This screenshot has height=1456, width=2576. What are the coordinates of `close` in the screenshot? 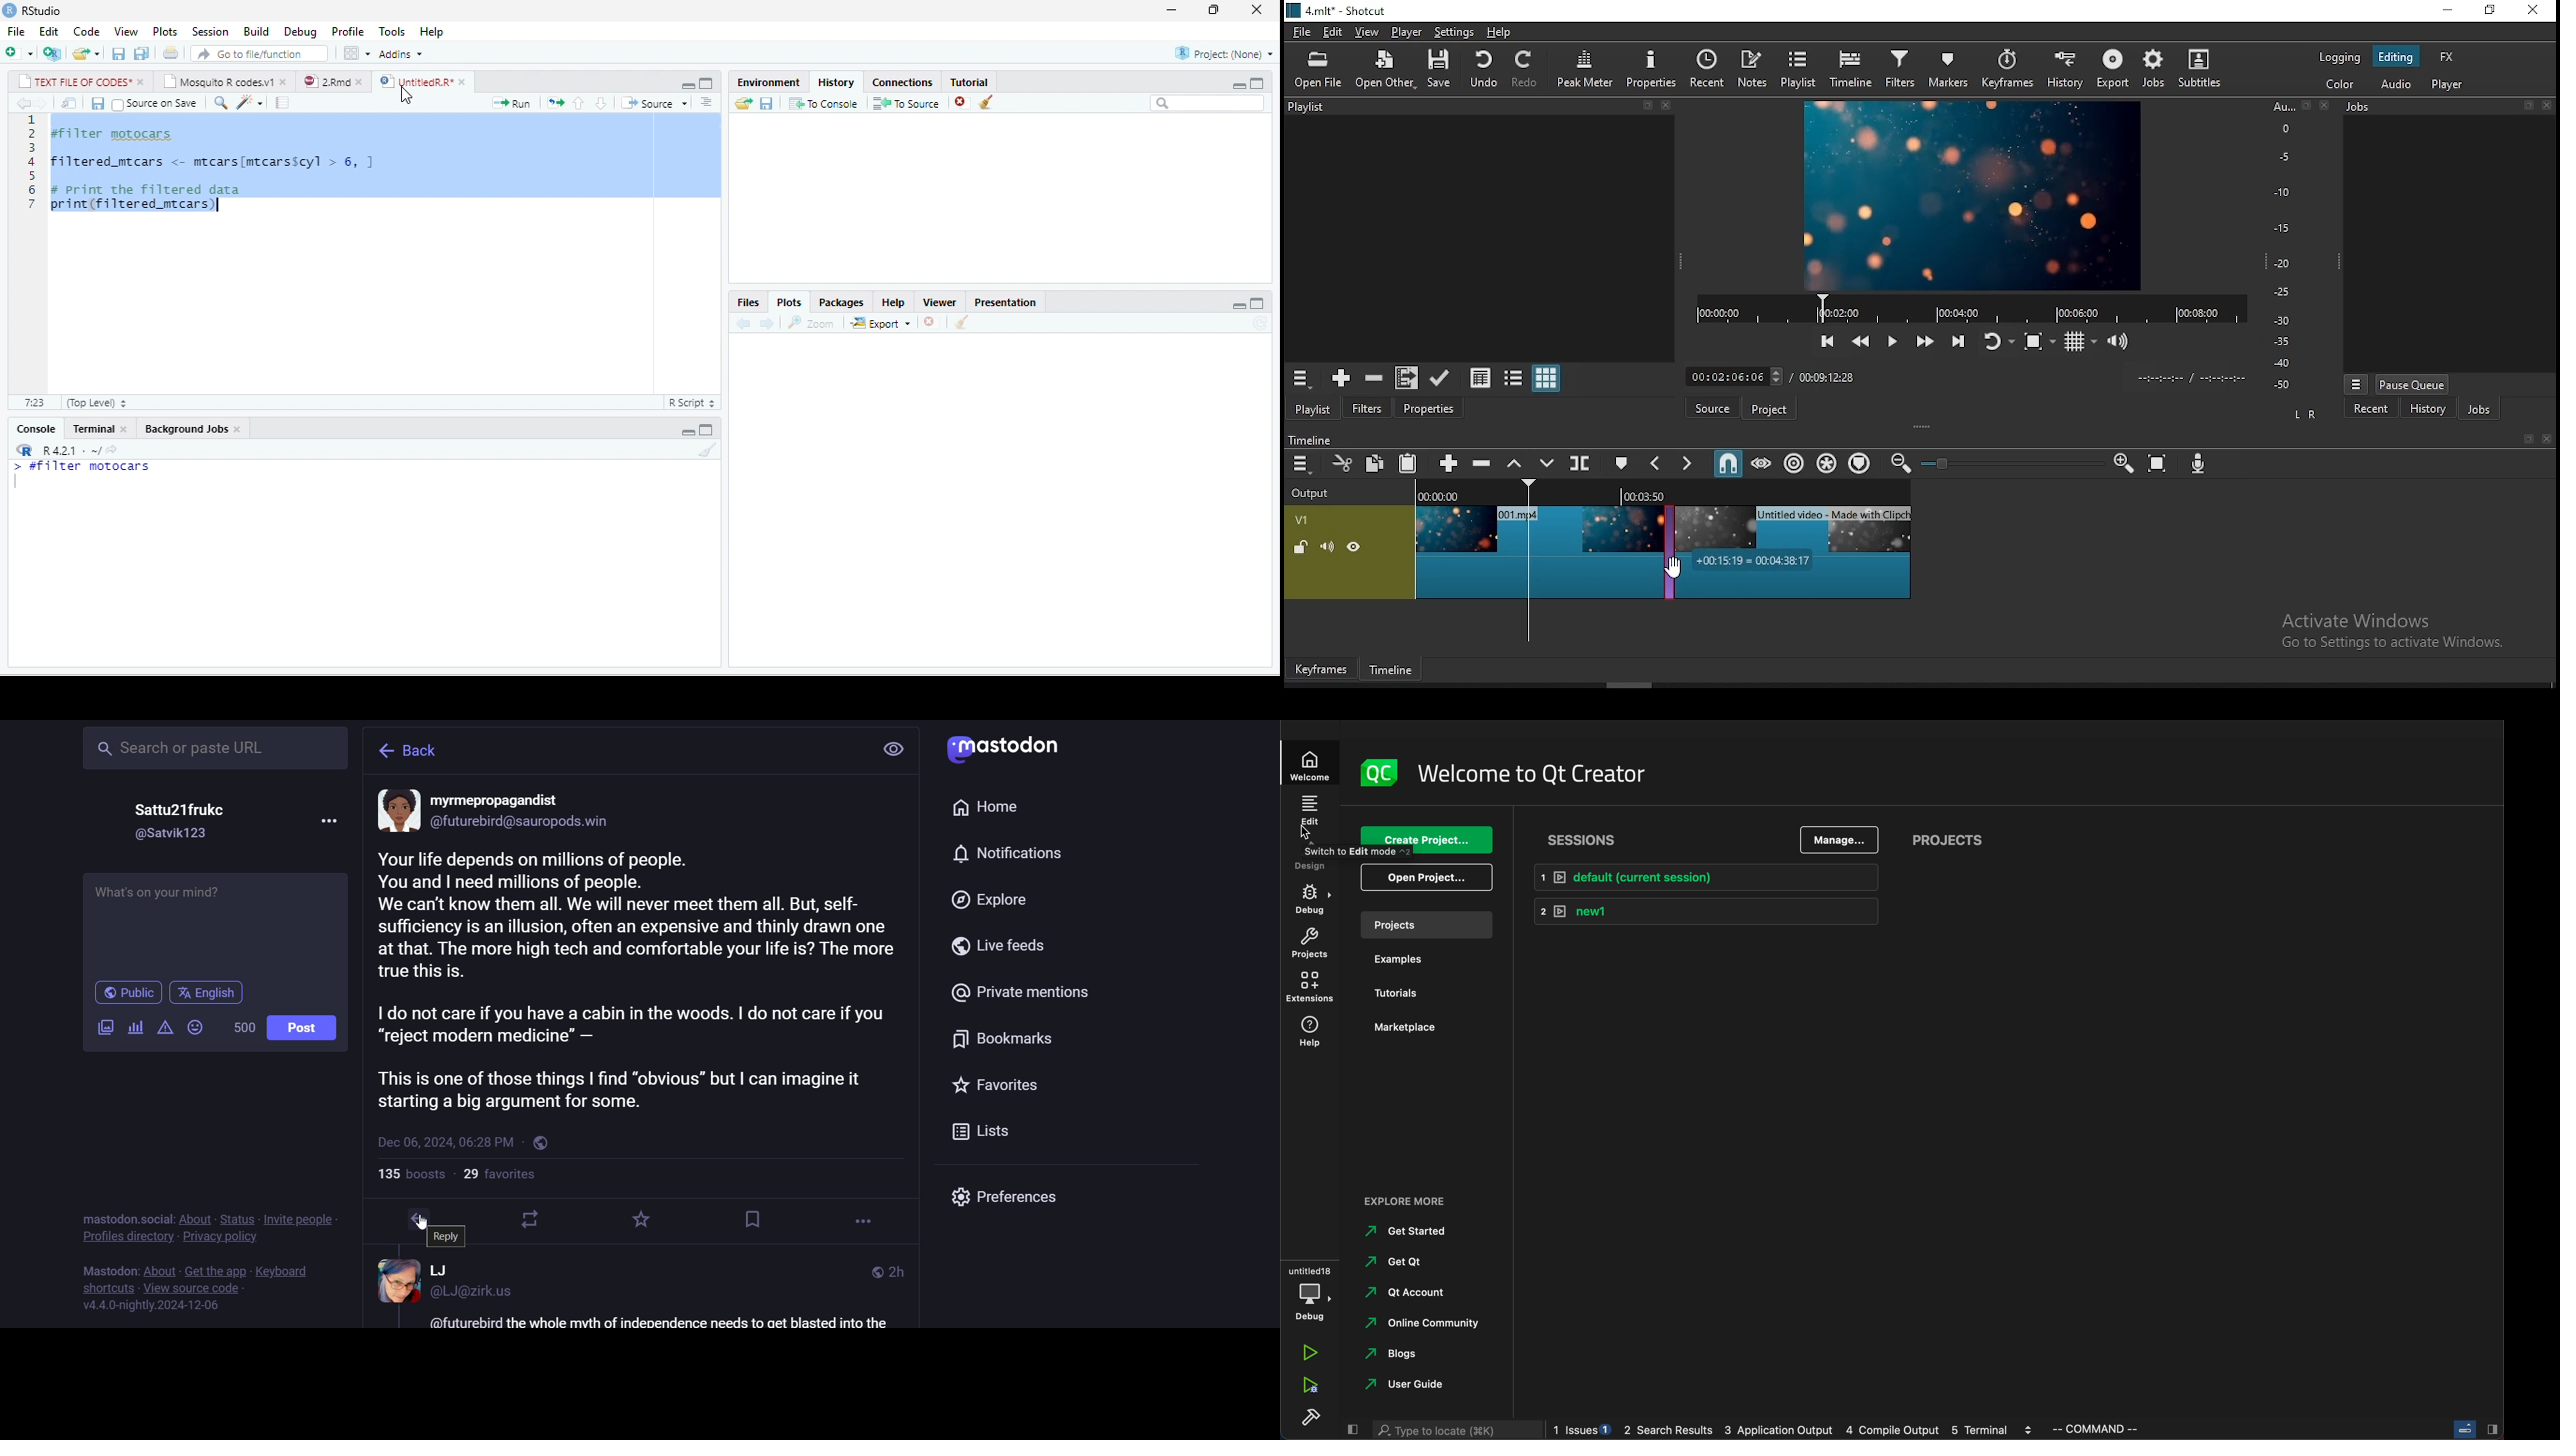 It's located at (143, 82).